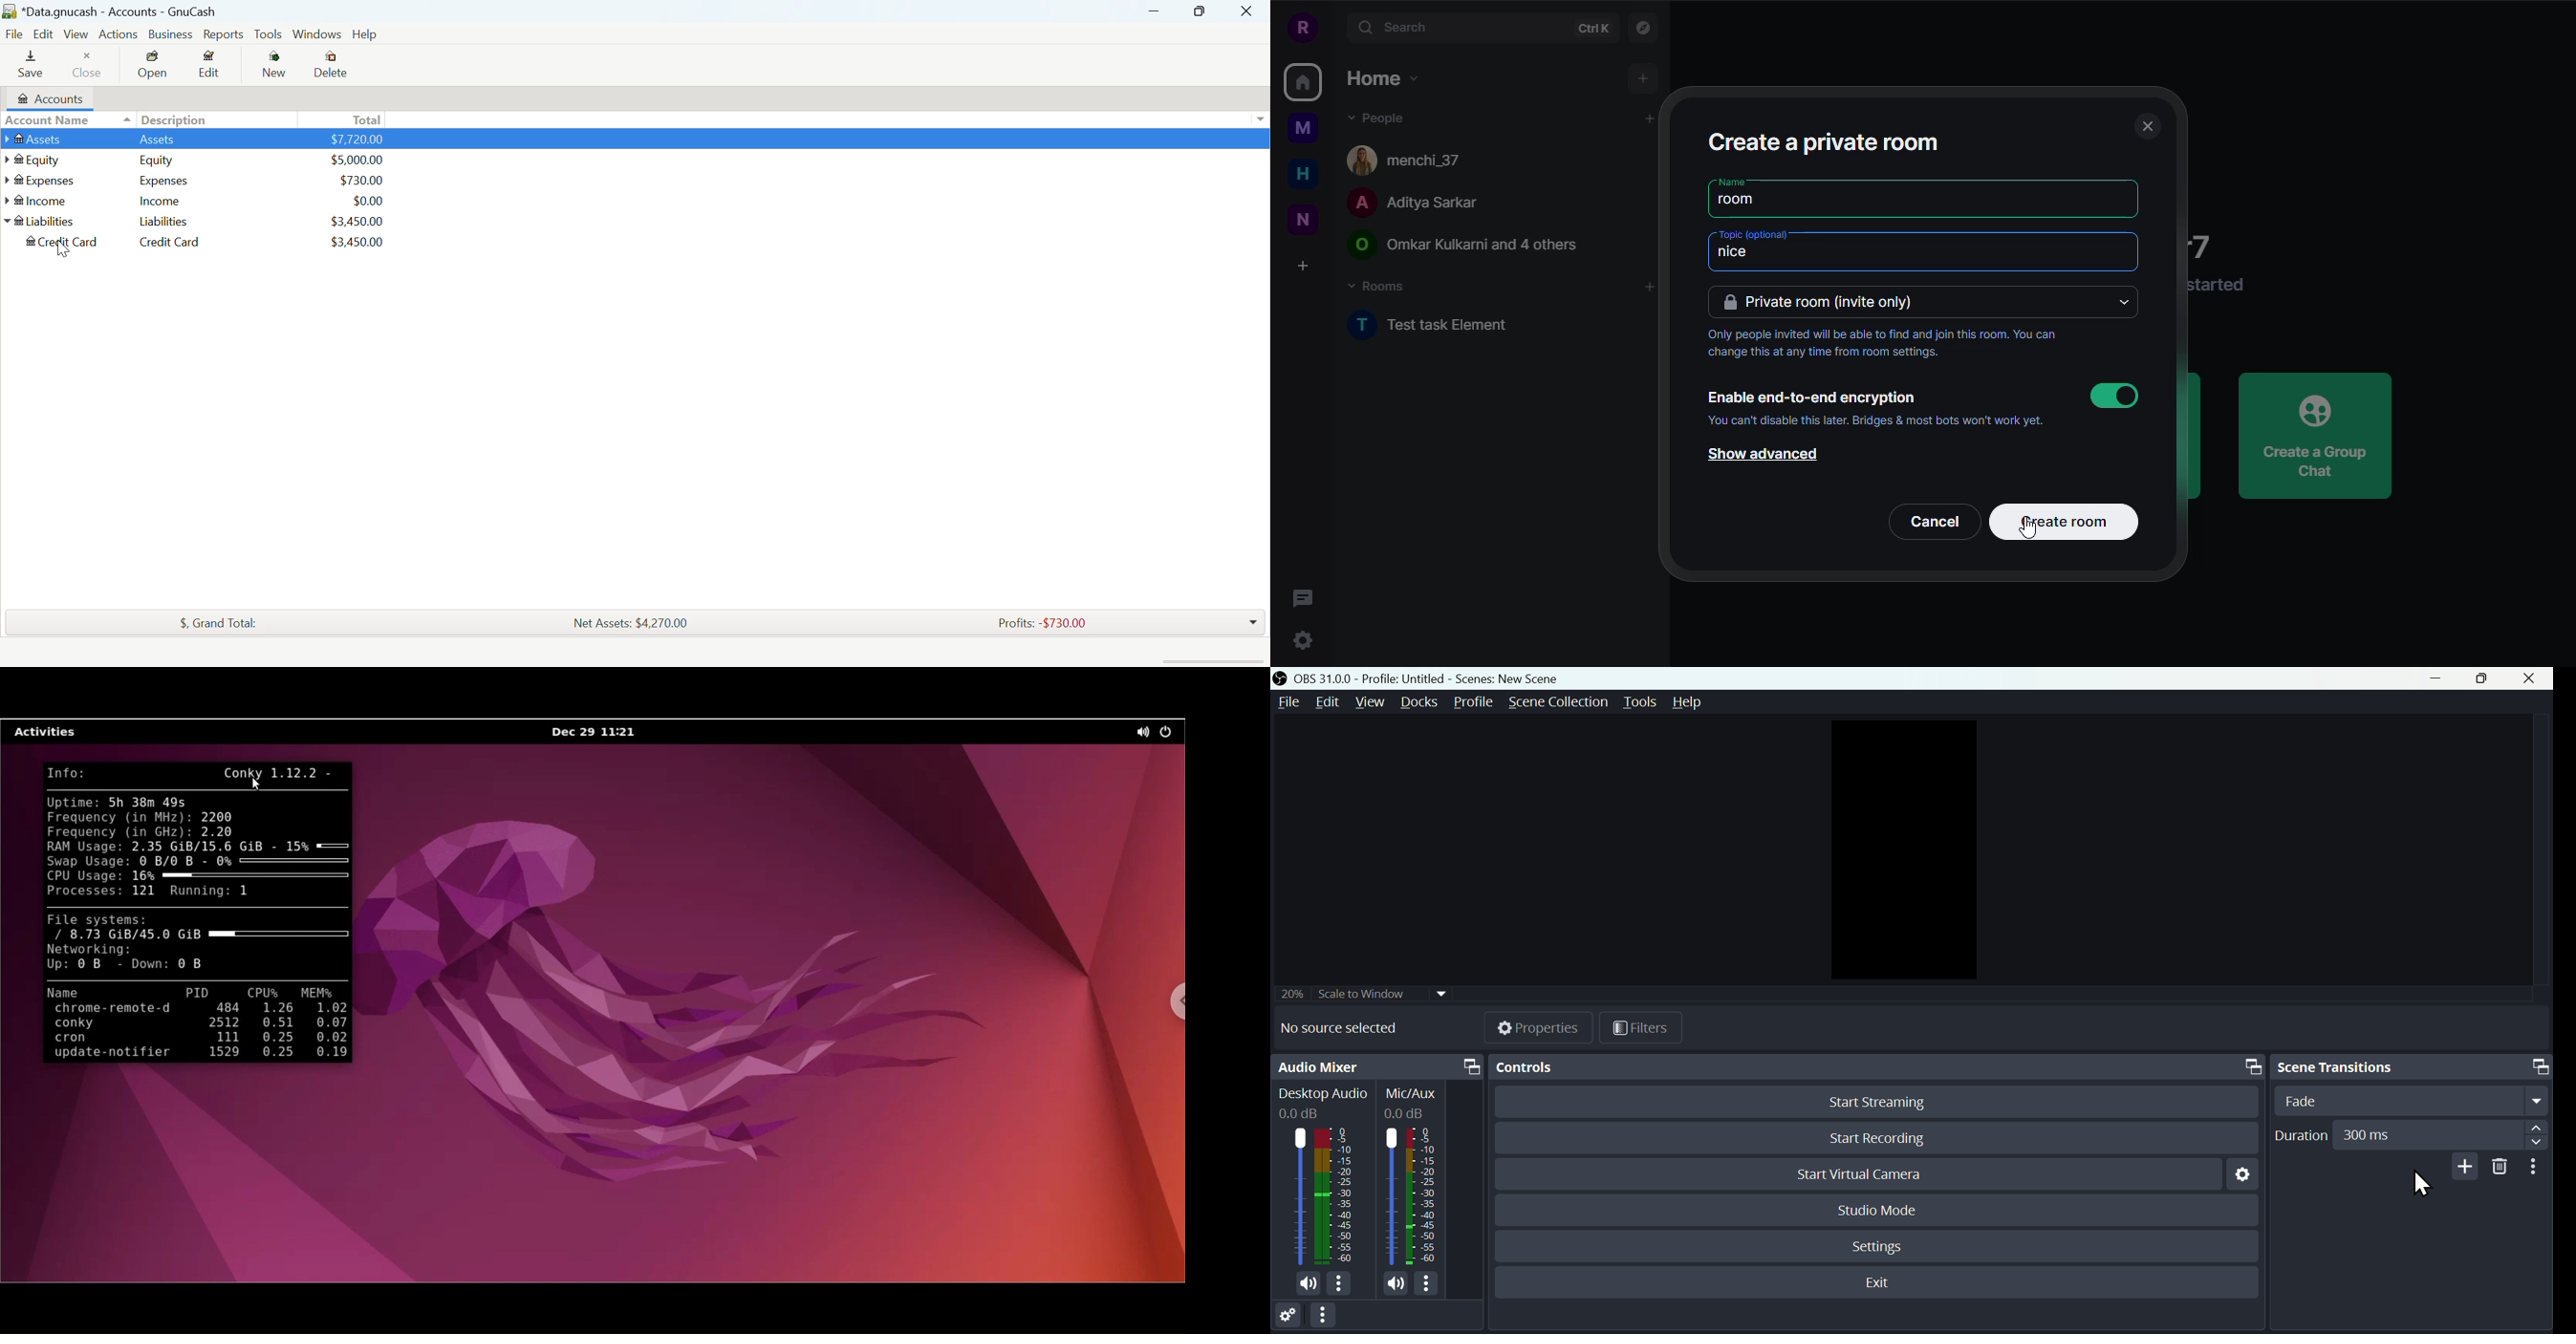  I want to click on Edit, so click(210, 67).